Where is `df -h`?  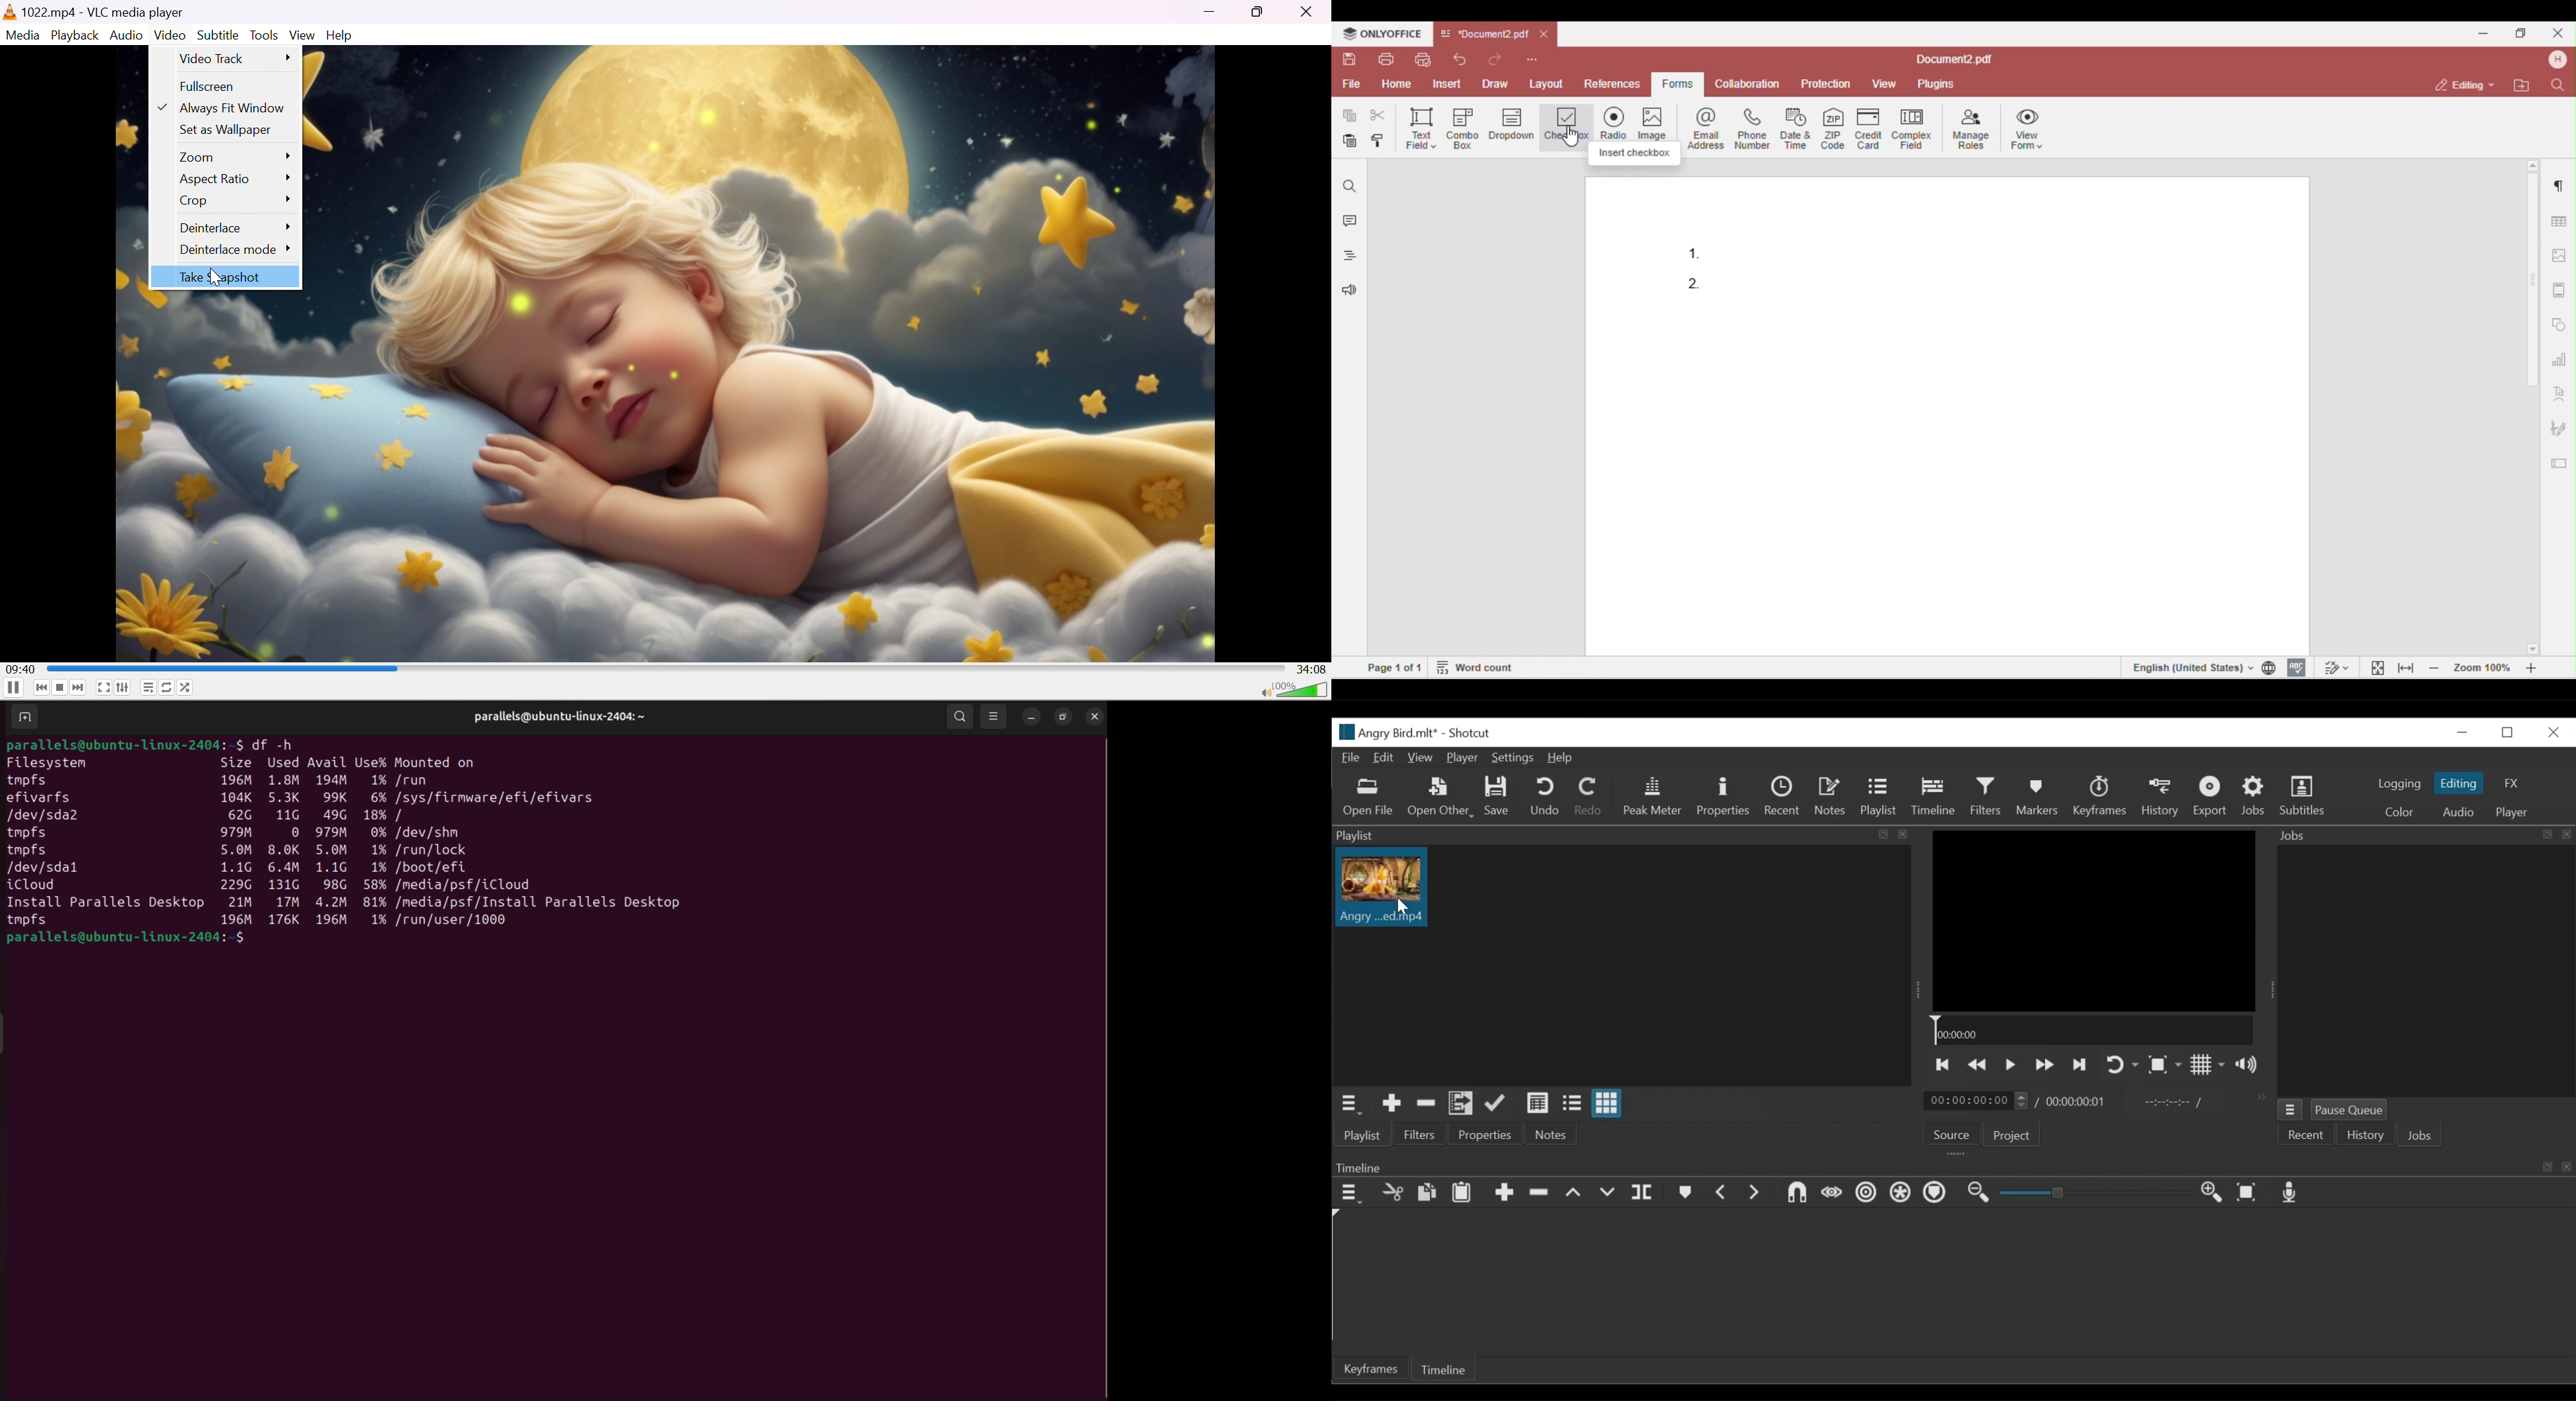 df -h is located at coordinates (274, 743).